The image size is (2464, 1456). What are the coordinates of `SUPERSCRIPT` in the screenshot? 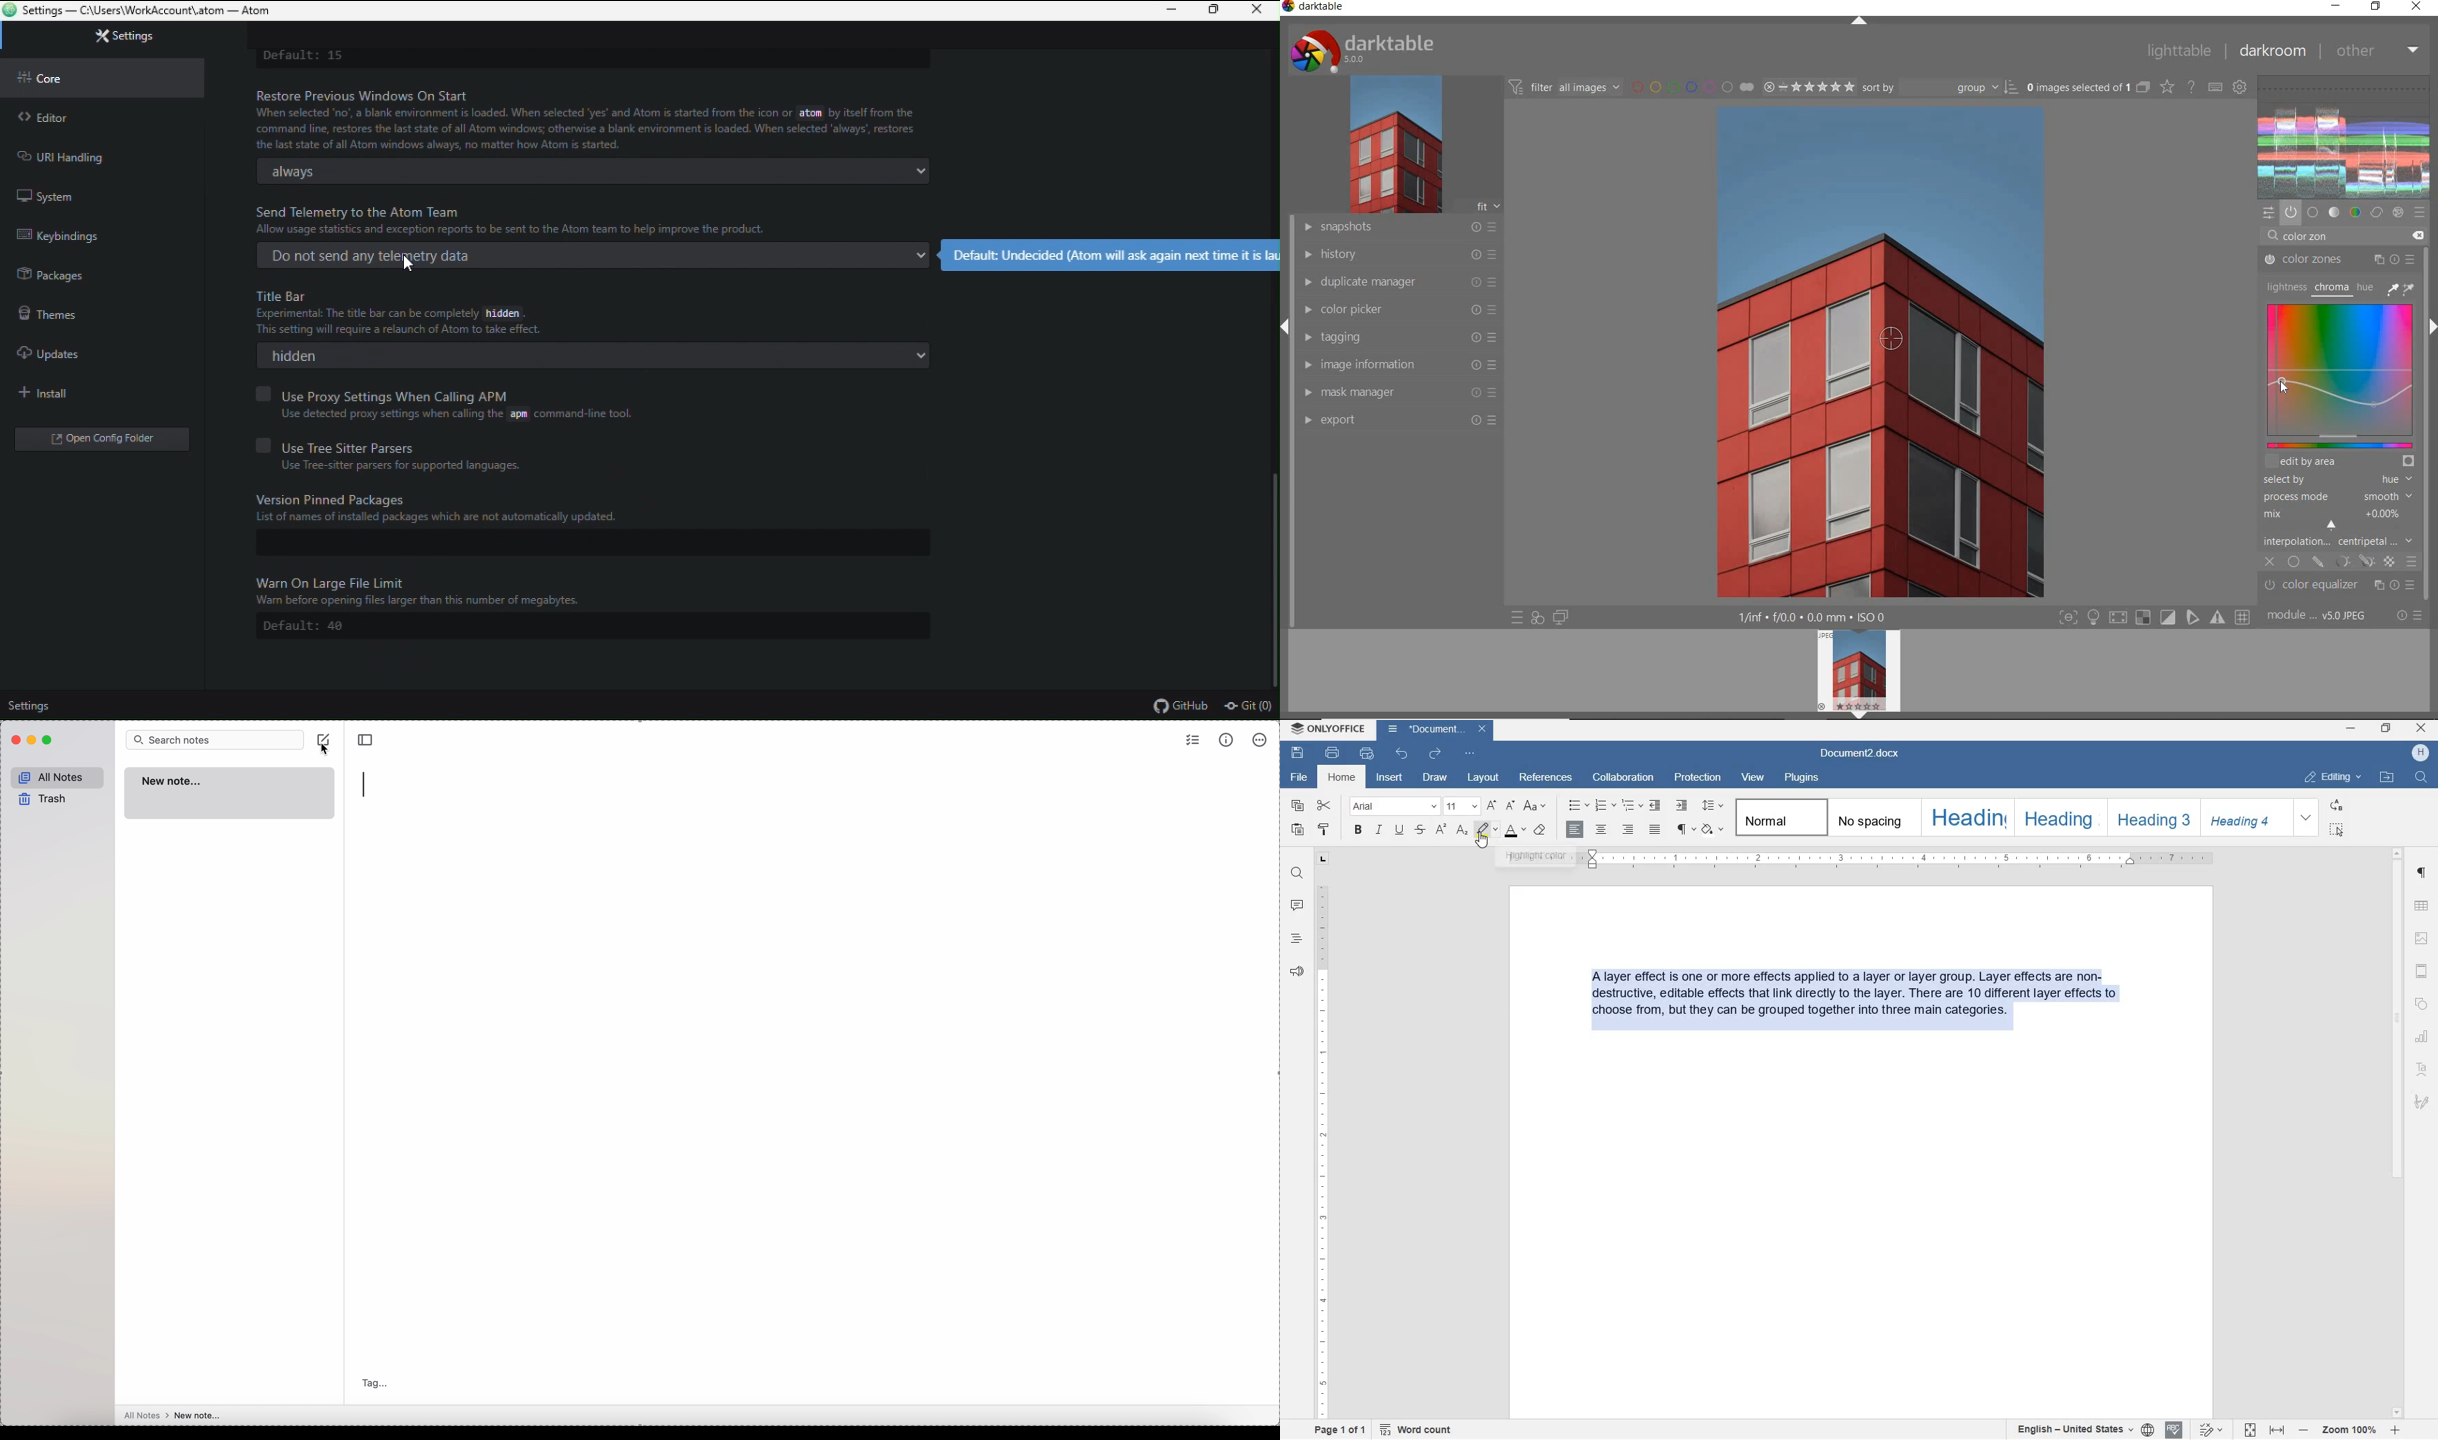 It's located at (1441, 830).